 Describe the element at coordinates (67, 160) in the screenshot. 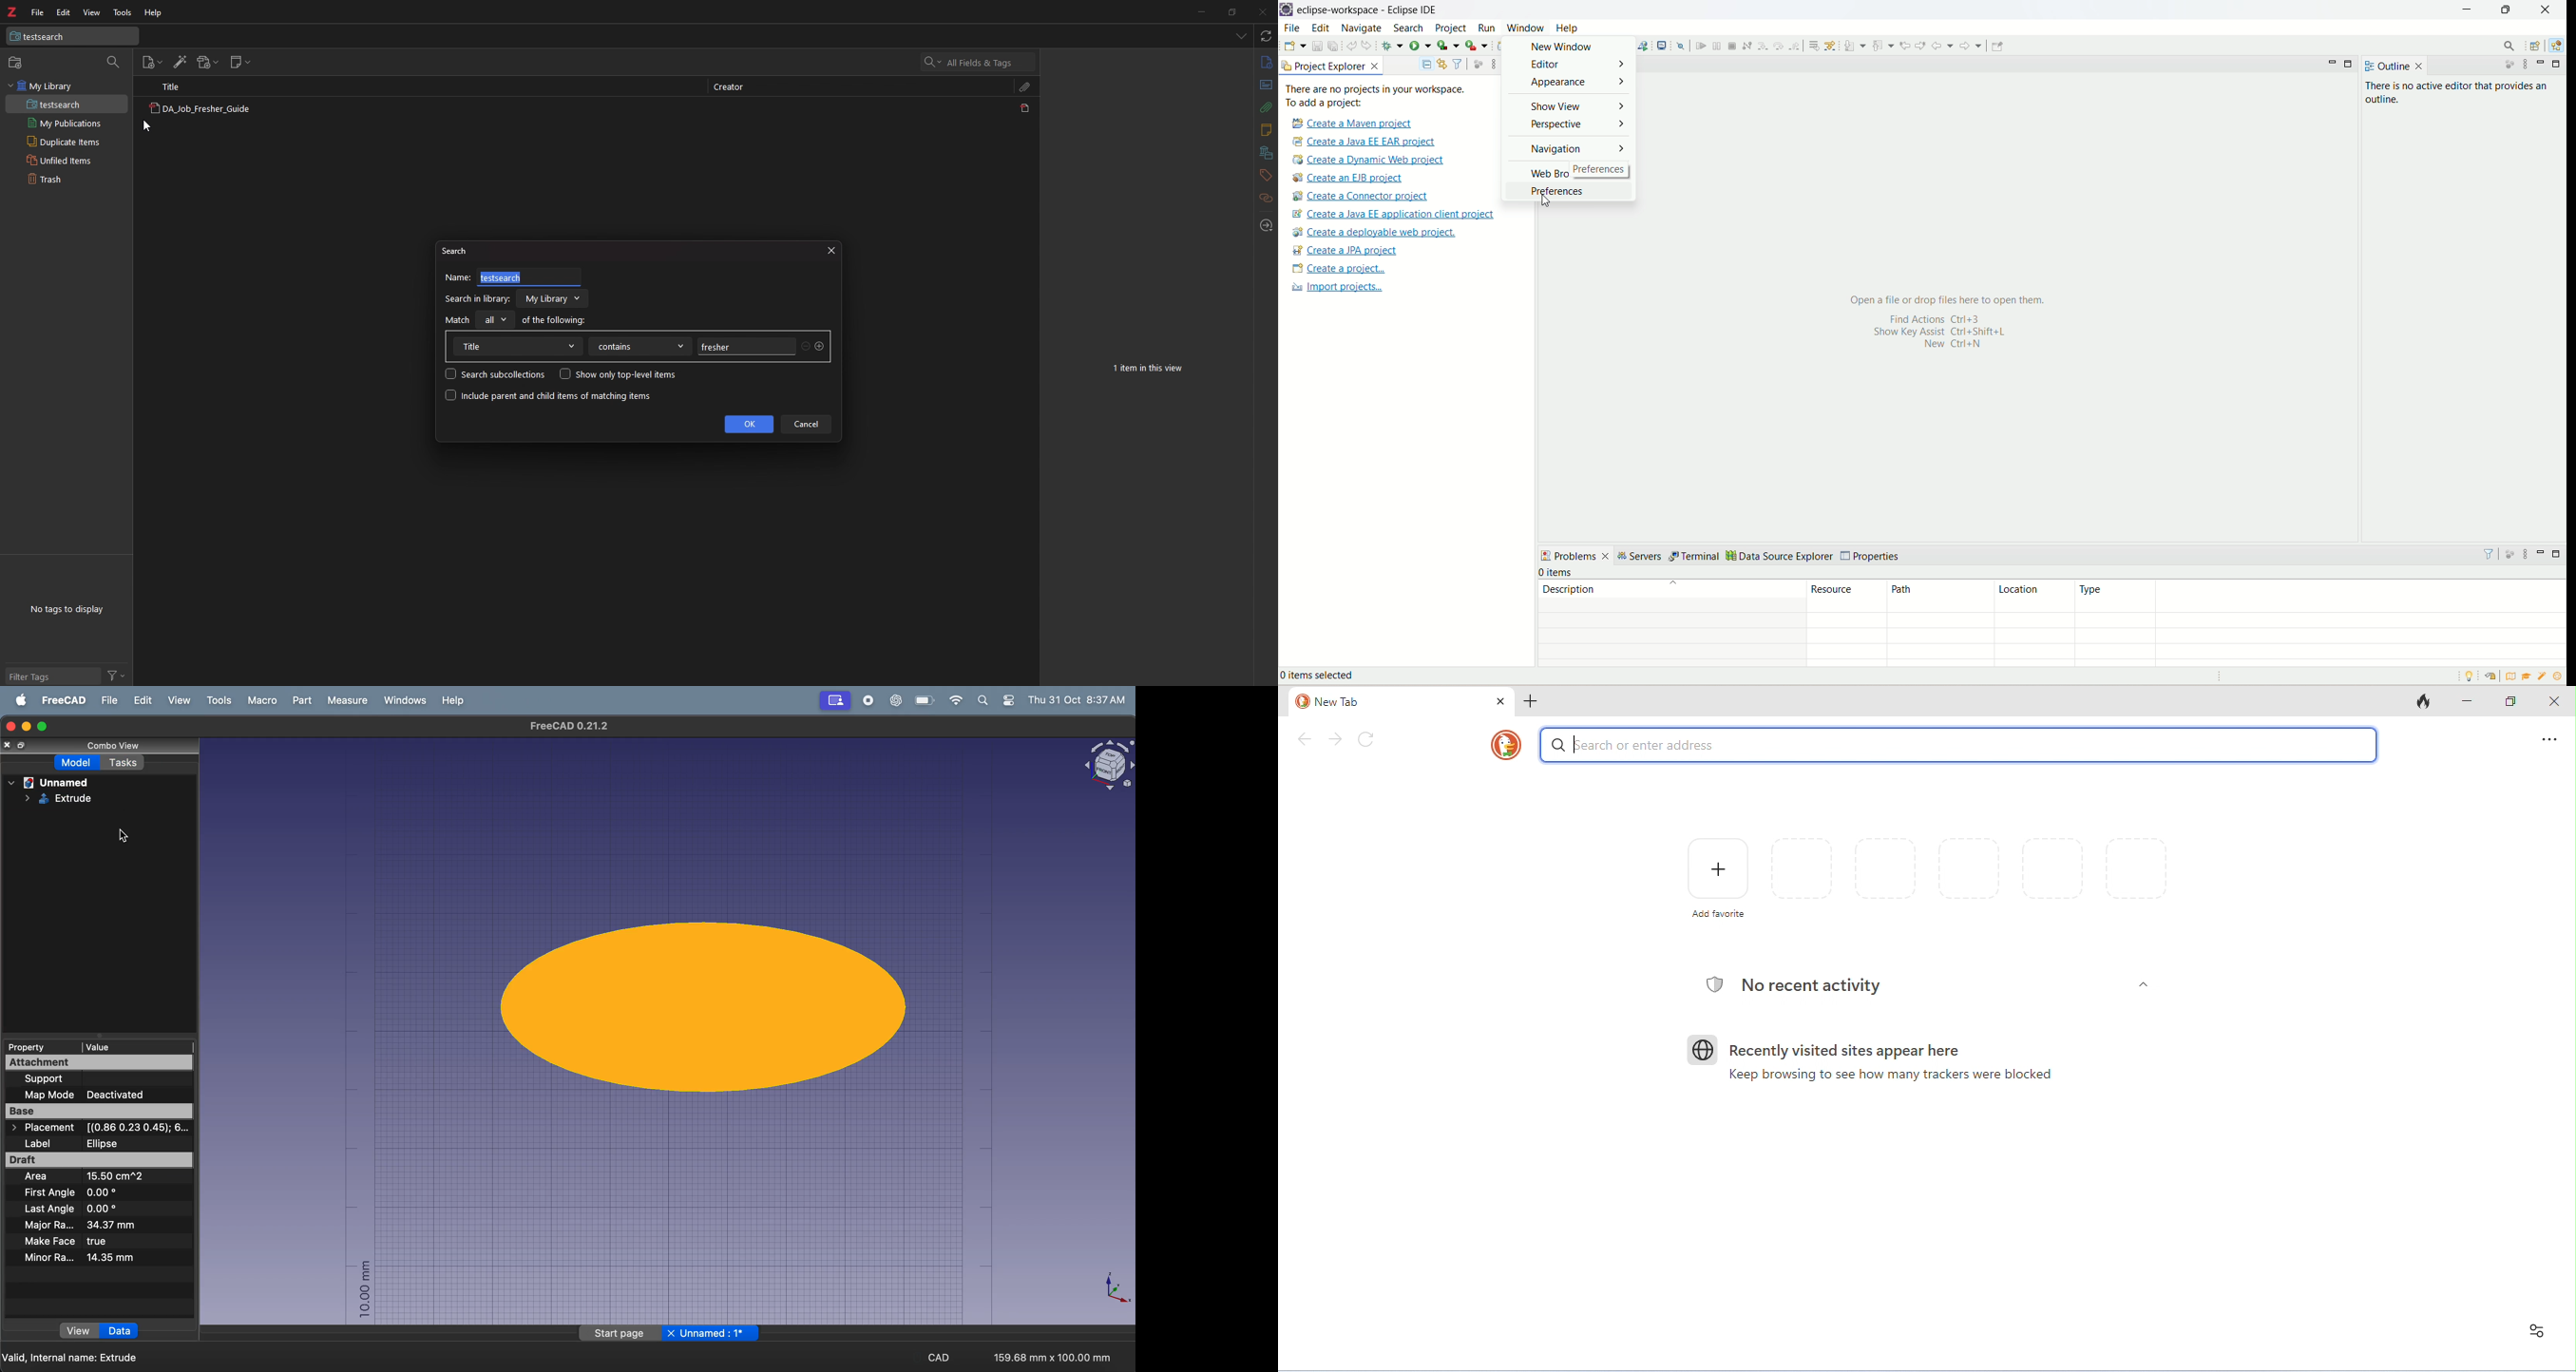

I see `unfiled items` at that location.